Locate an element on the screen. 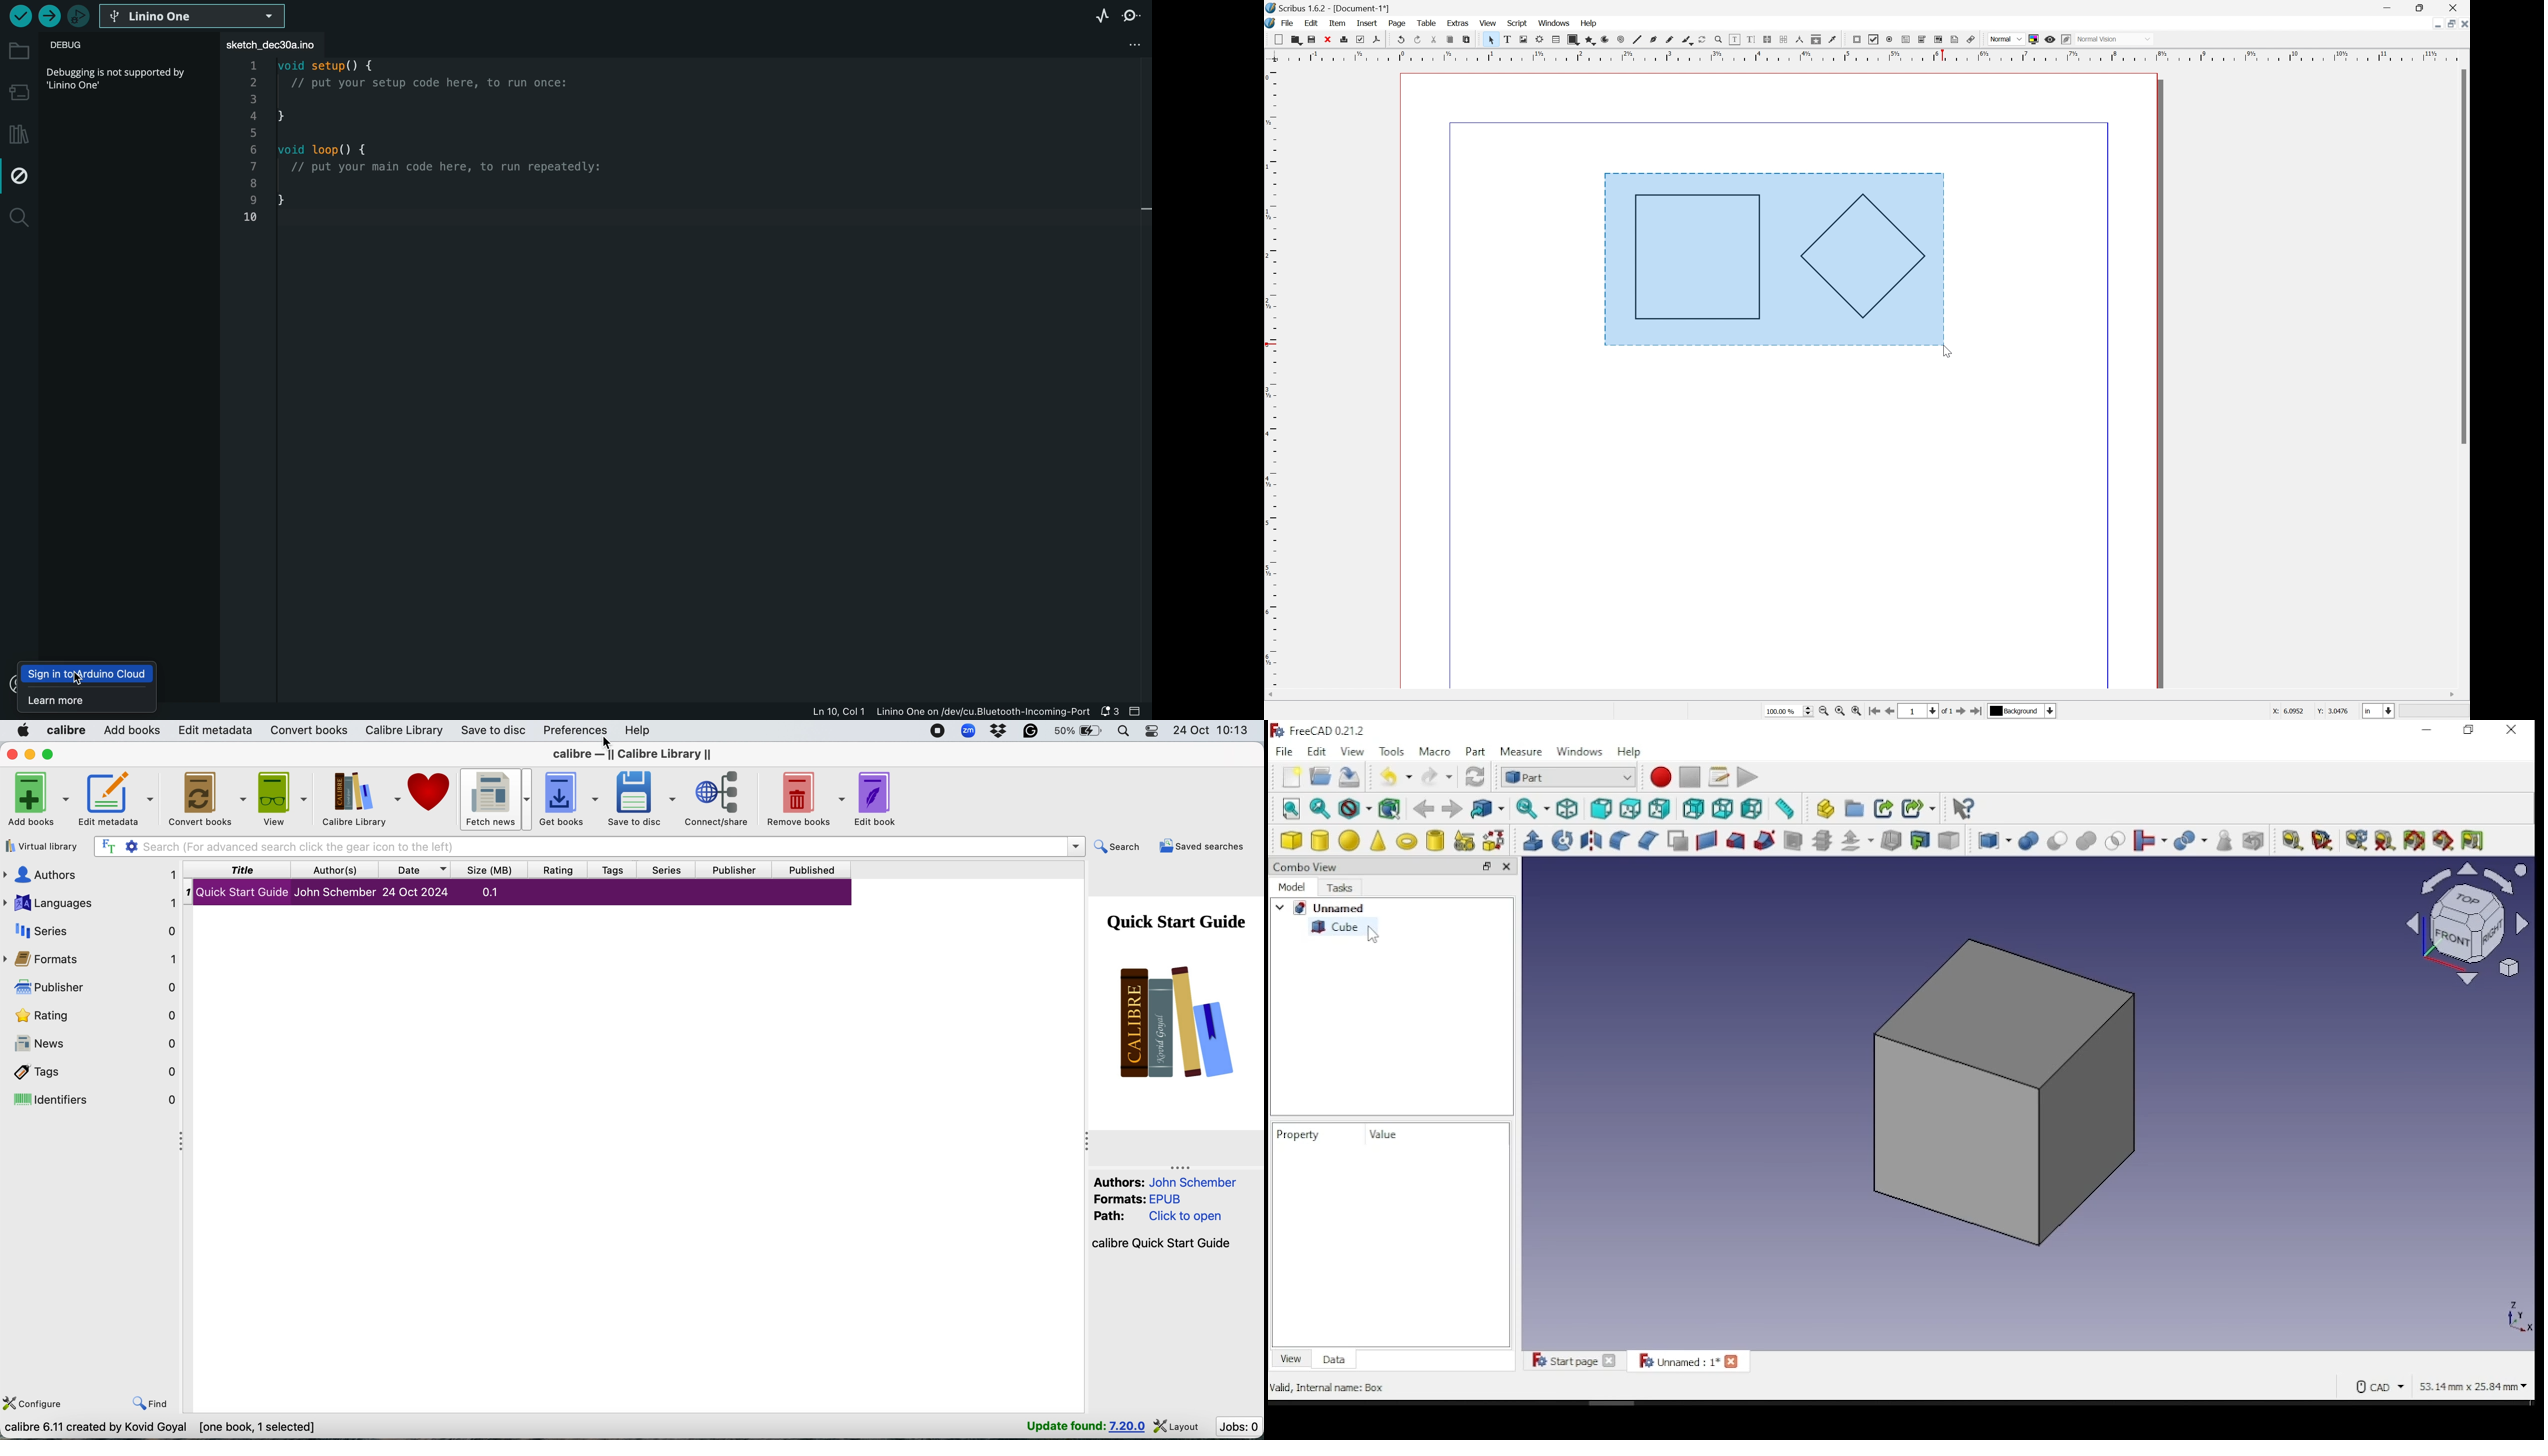  description is located at coordinates (119, 77).